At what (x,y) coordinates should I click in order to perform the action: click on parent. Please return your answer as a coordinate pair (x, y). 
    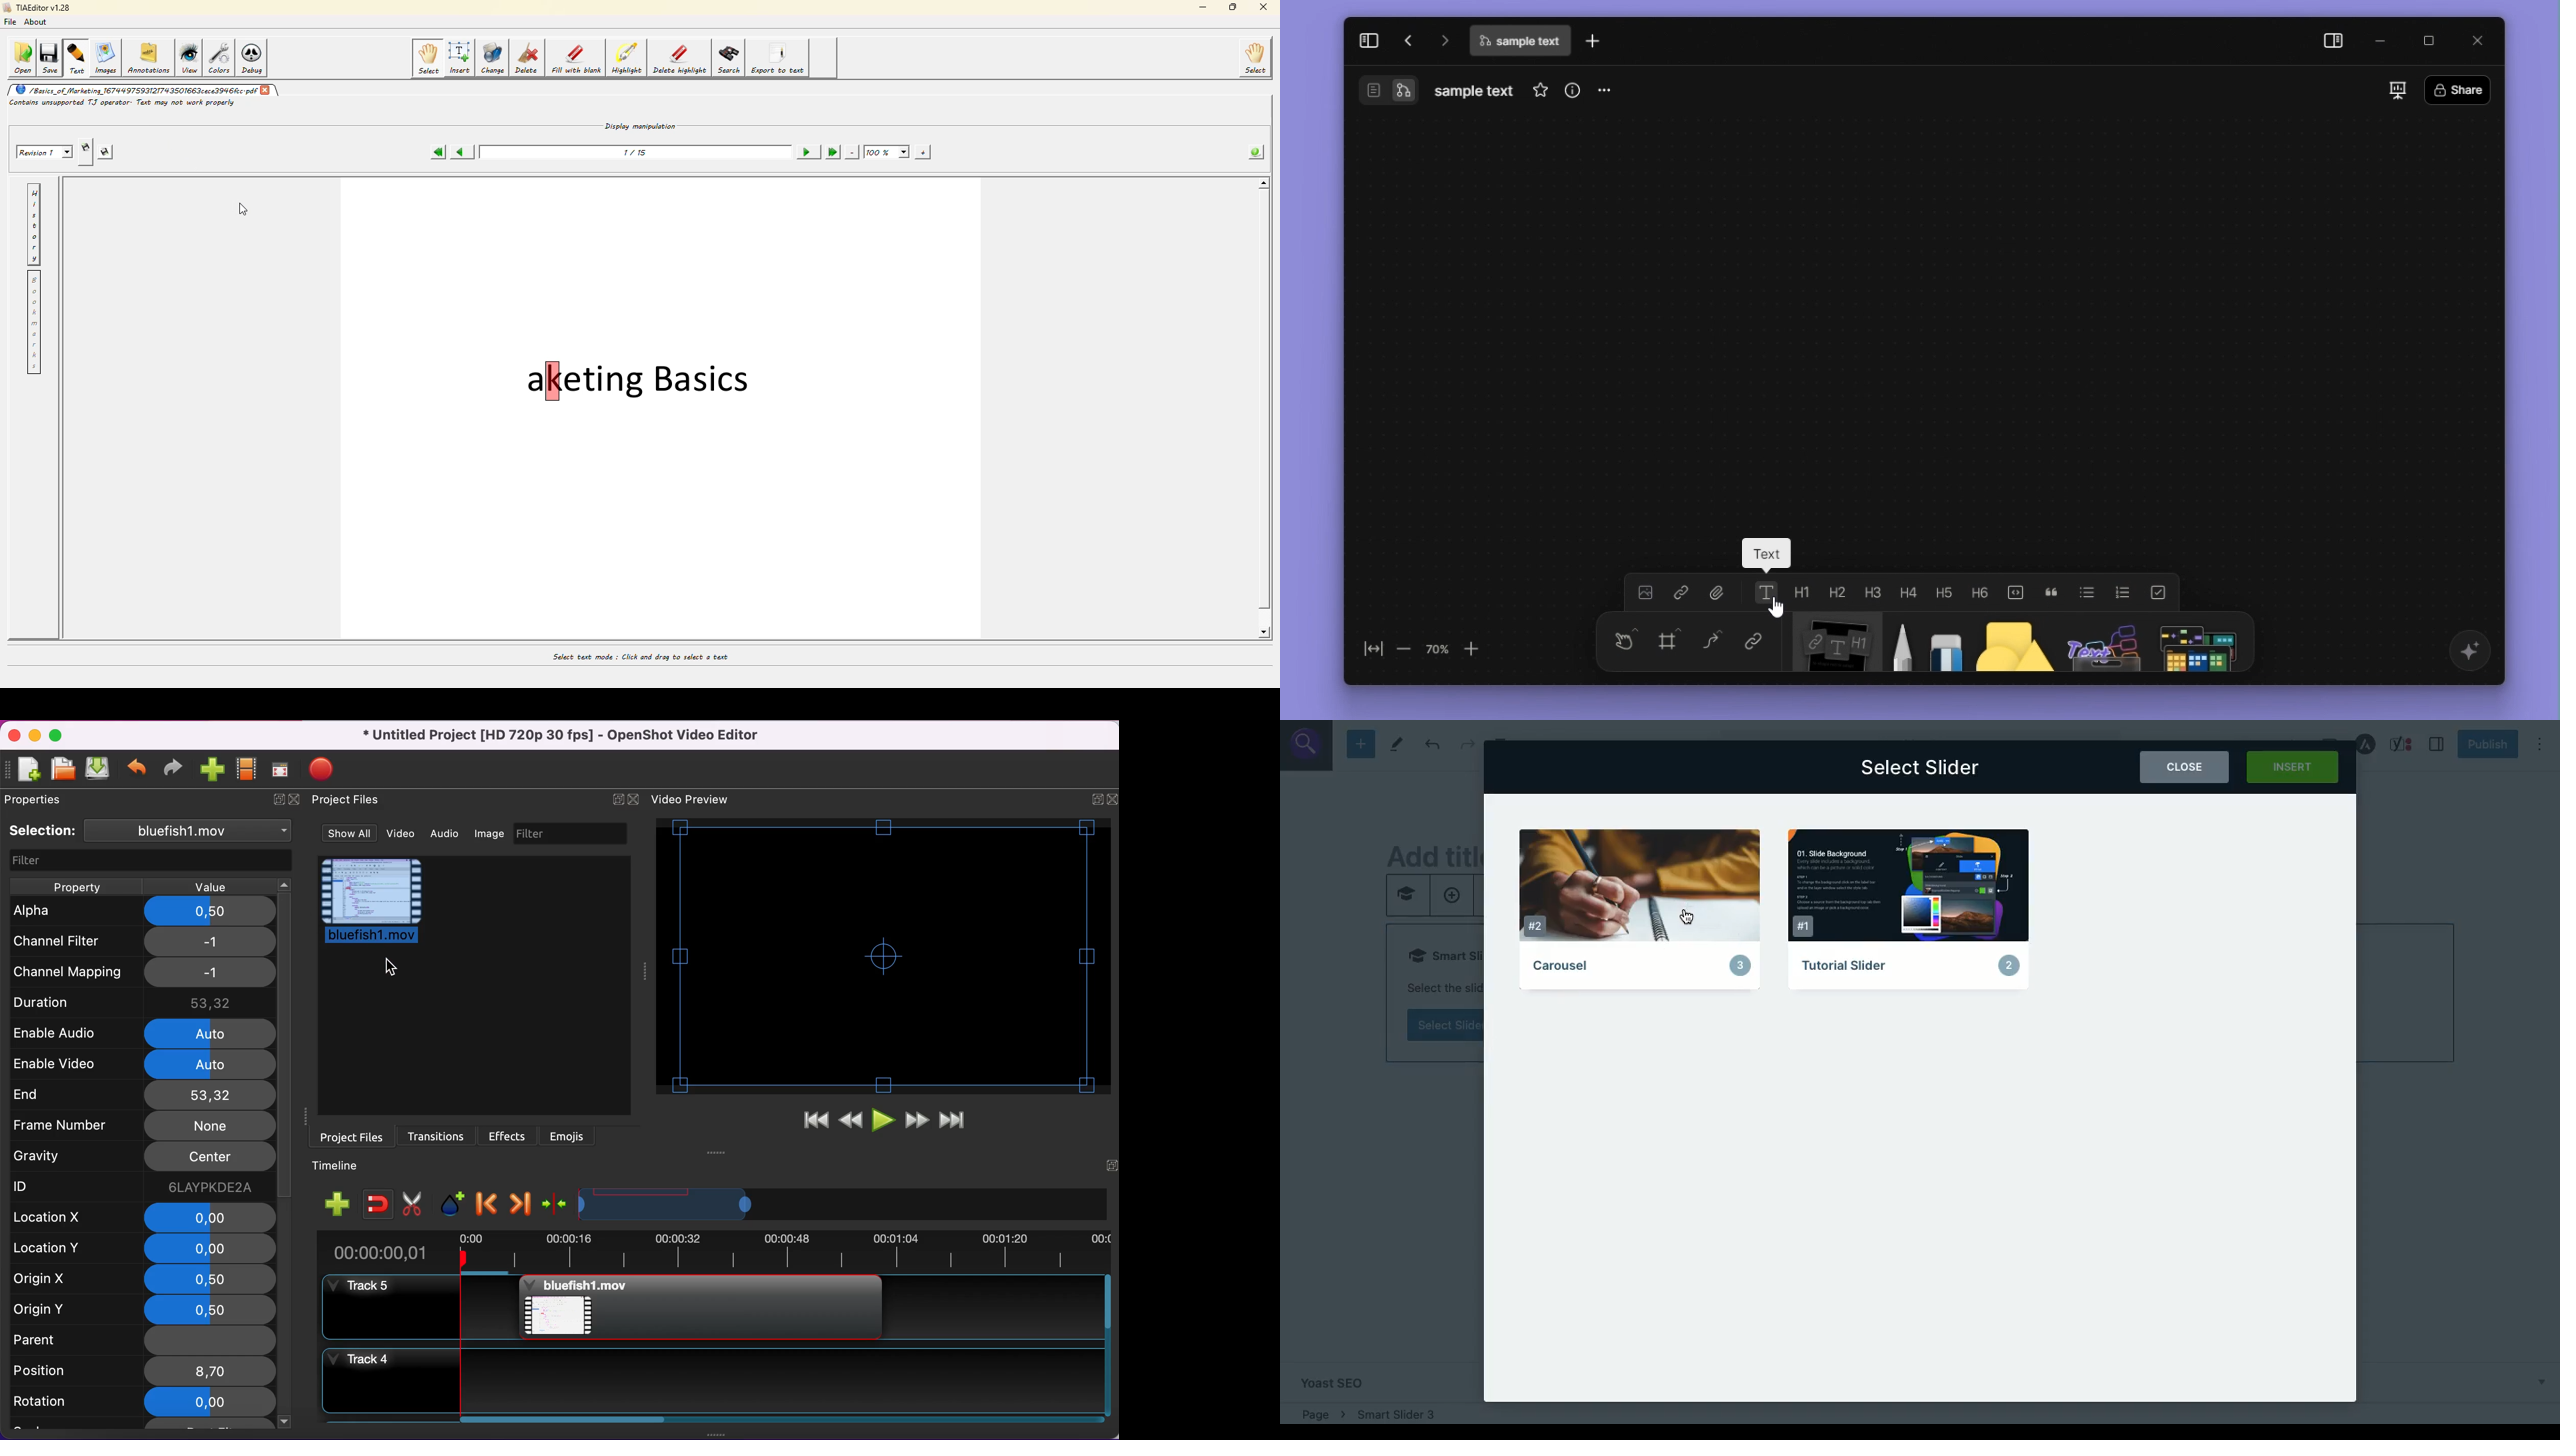
    Looking at the image, I should click on (57, 1339).